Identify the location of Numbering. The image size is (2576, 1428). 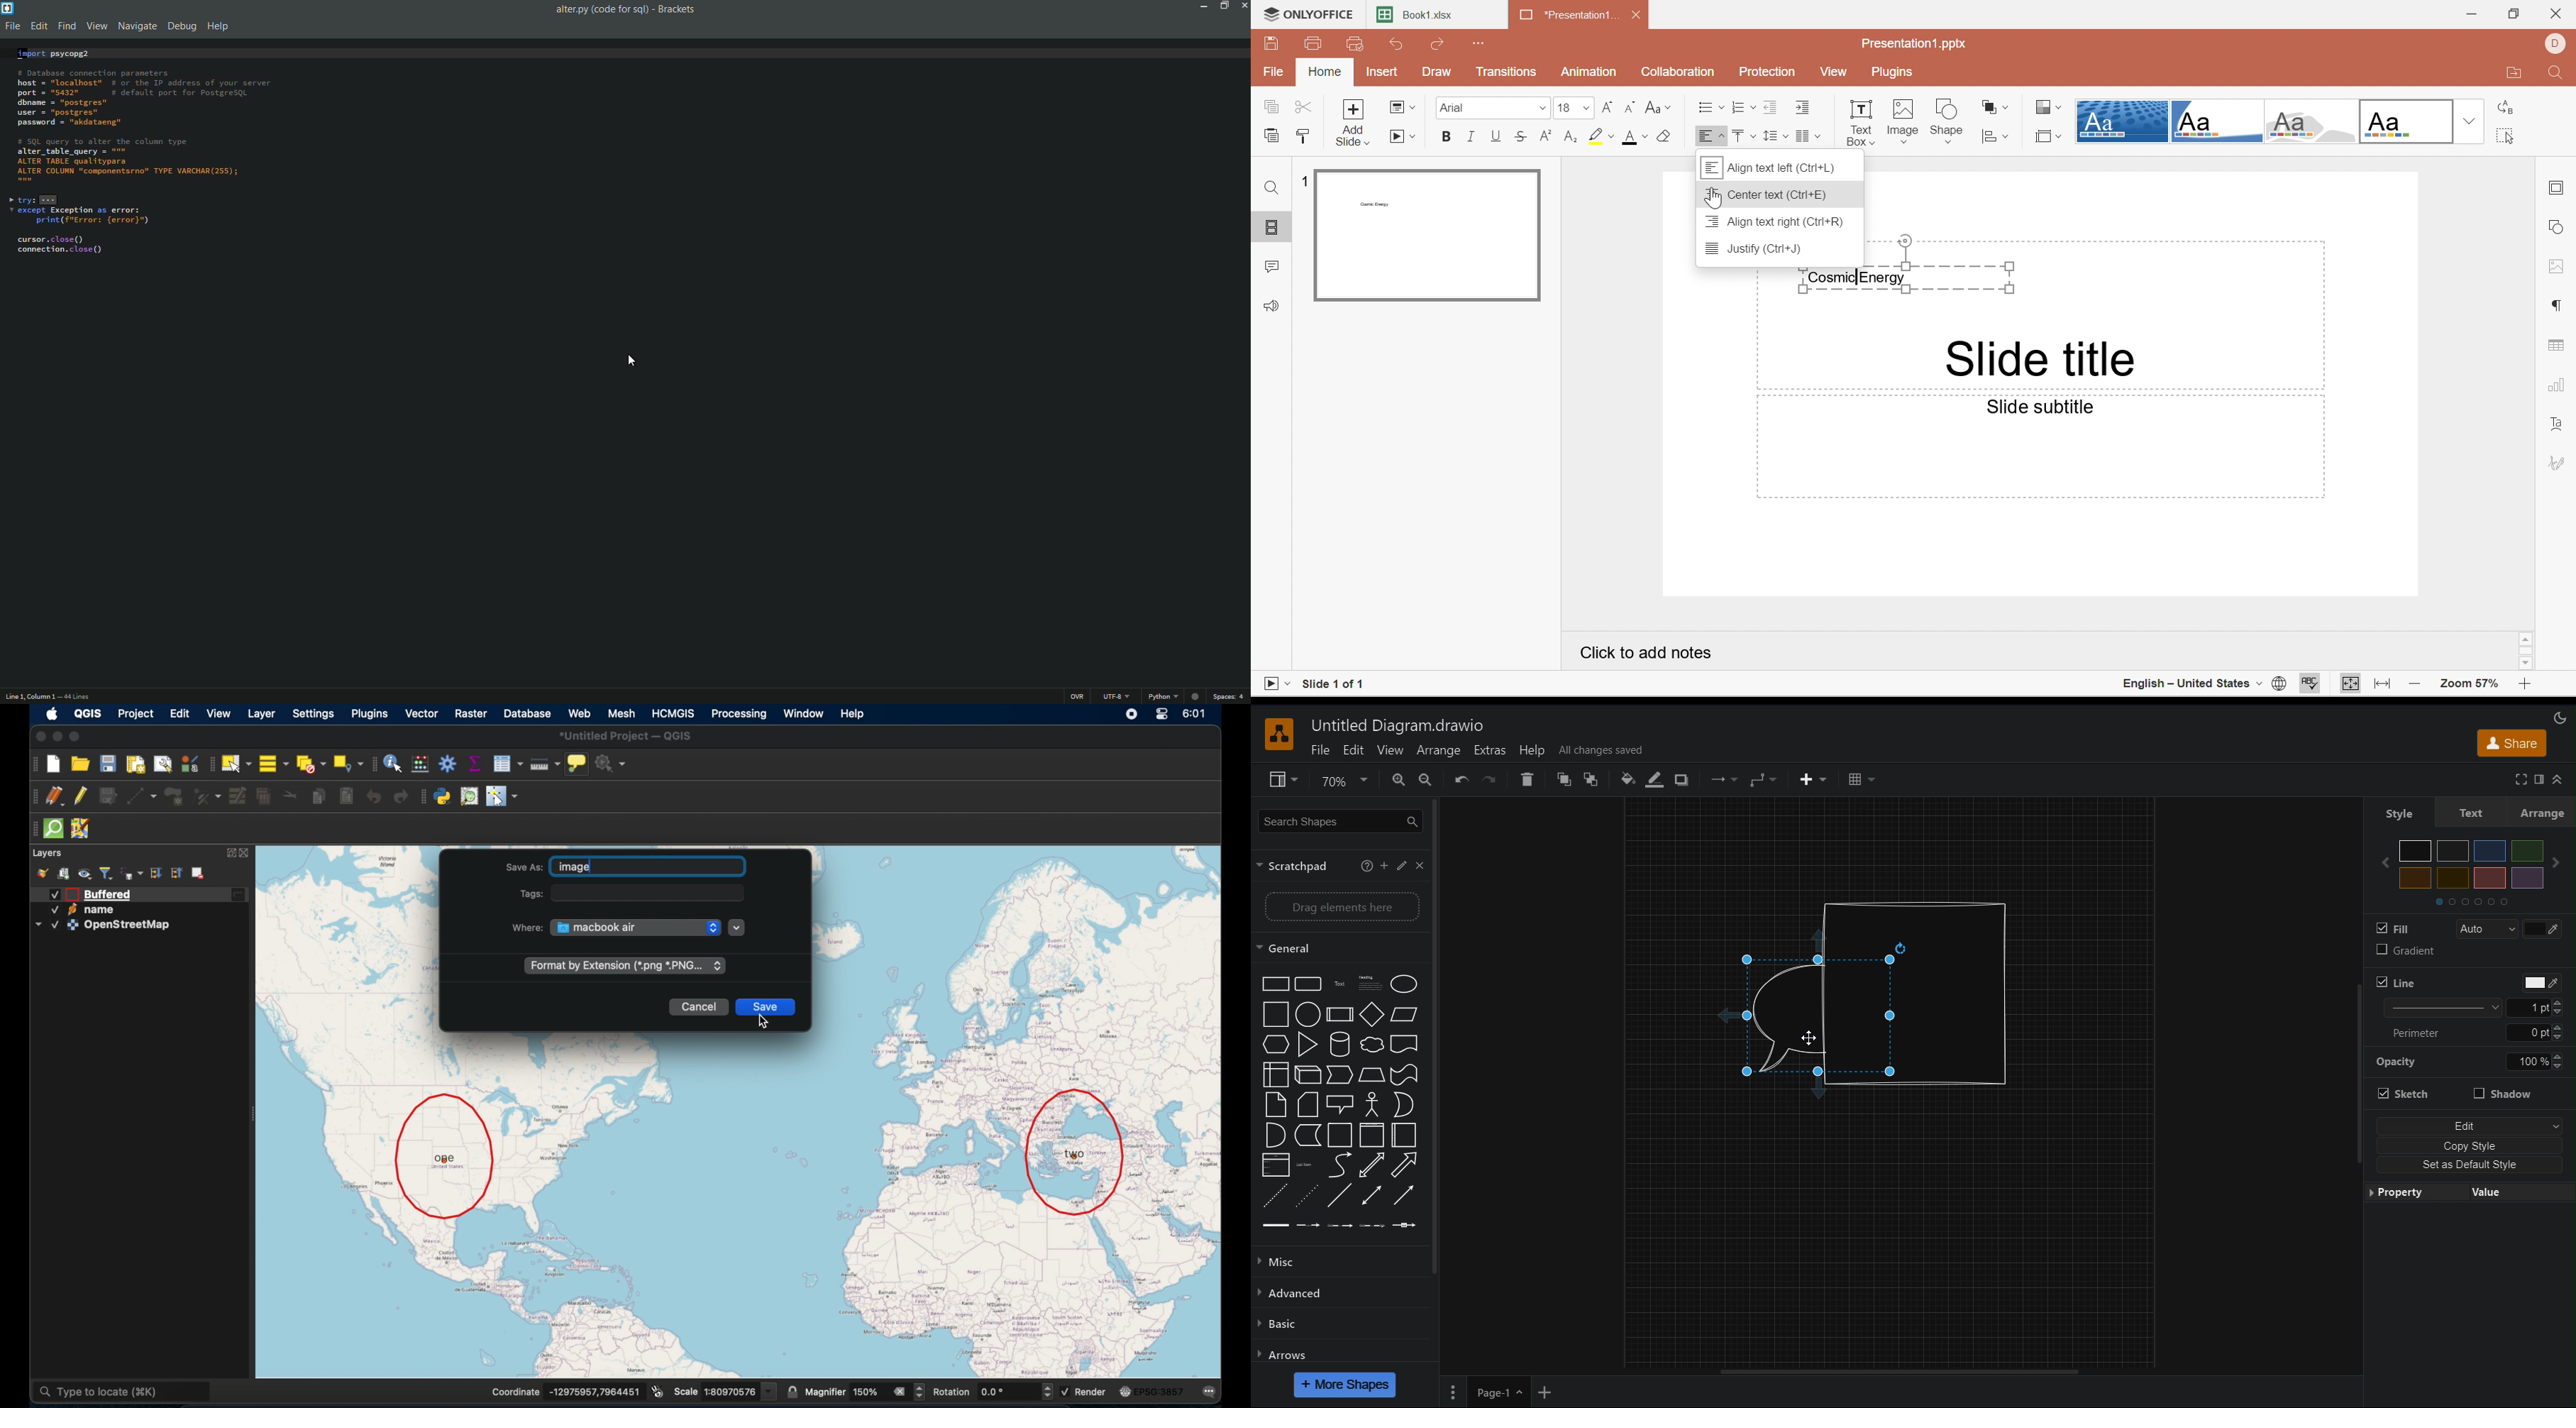
(1738, 108).